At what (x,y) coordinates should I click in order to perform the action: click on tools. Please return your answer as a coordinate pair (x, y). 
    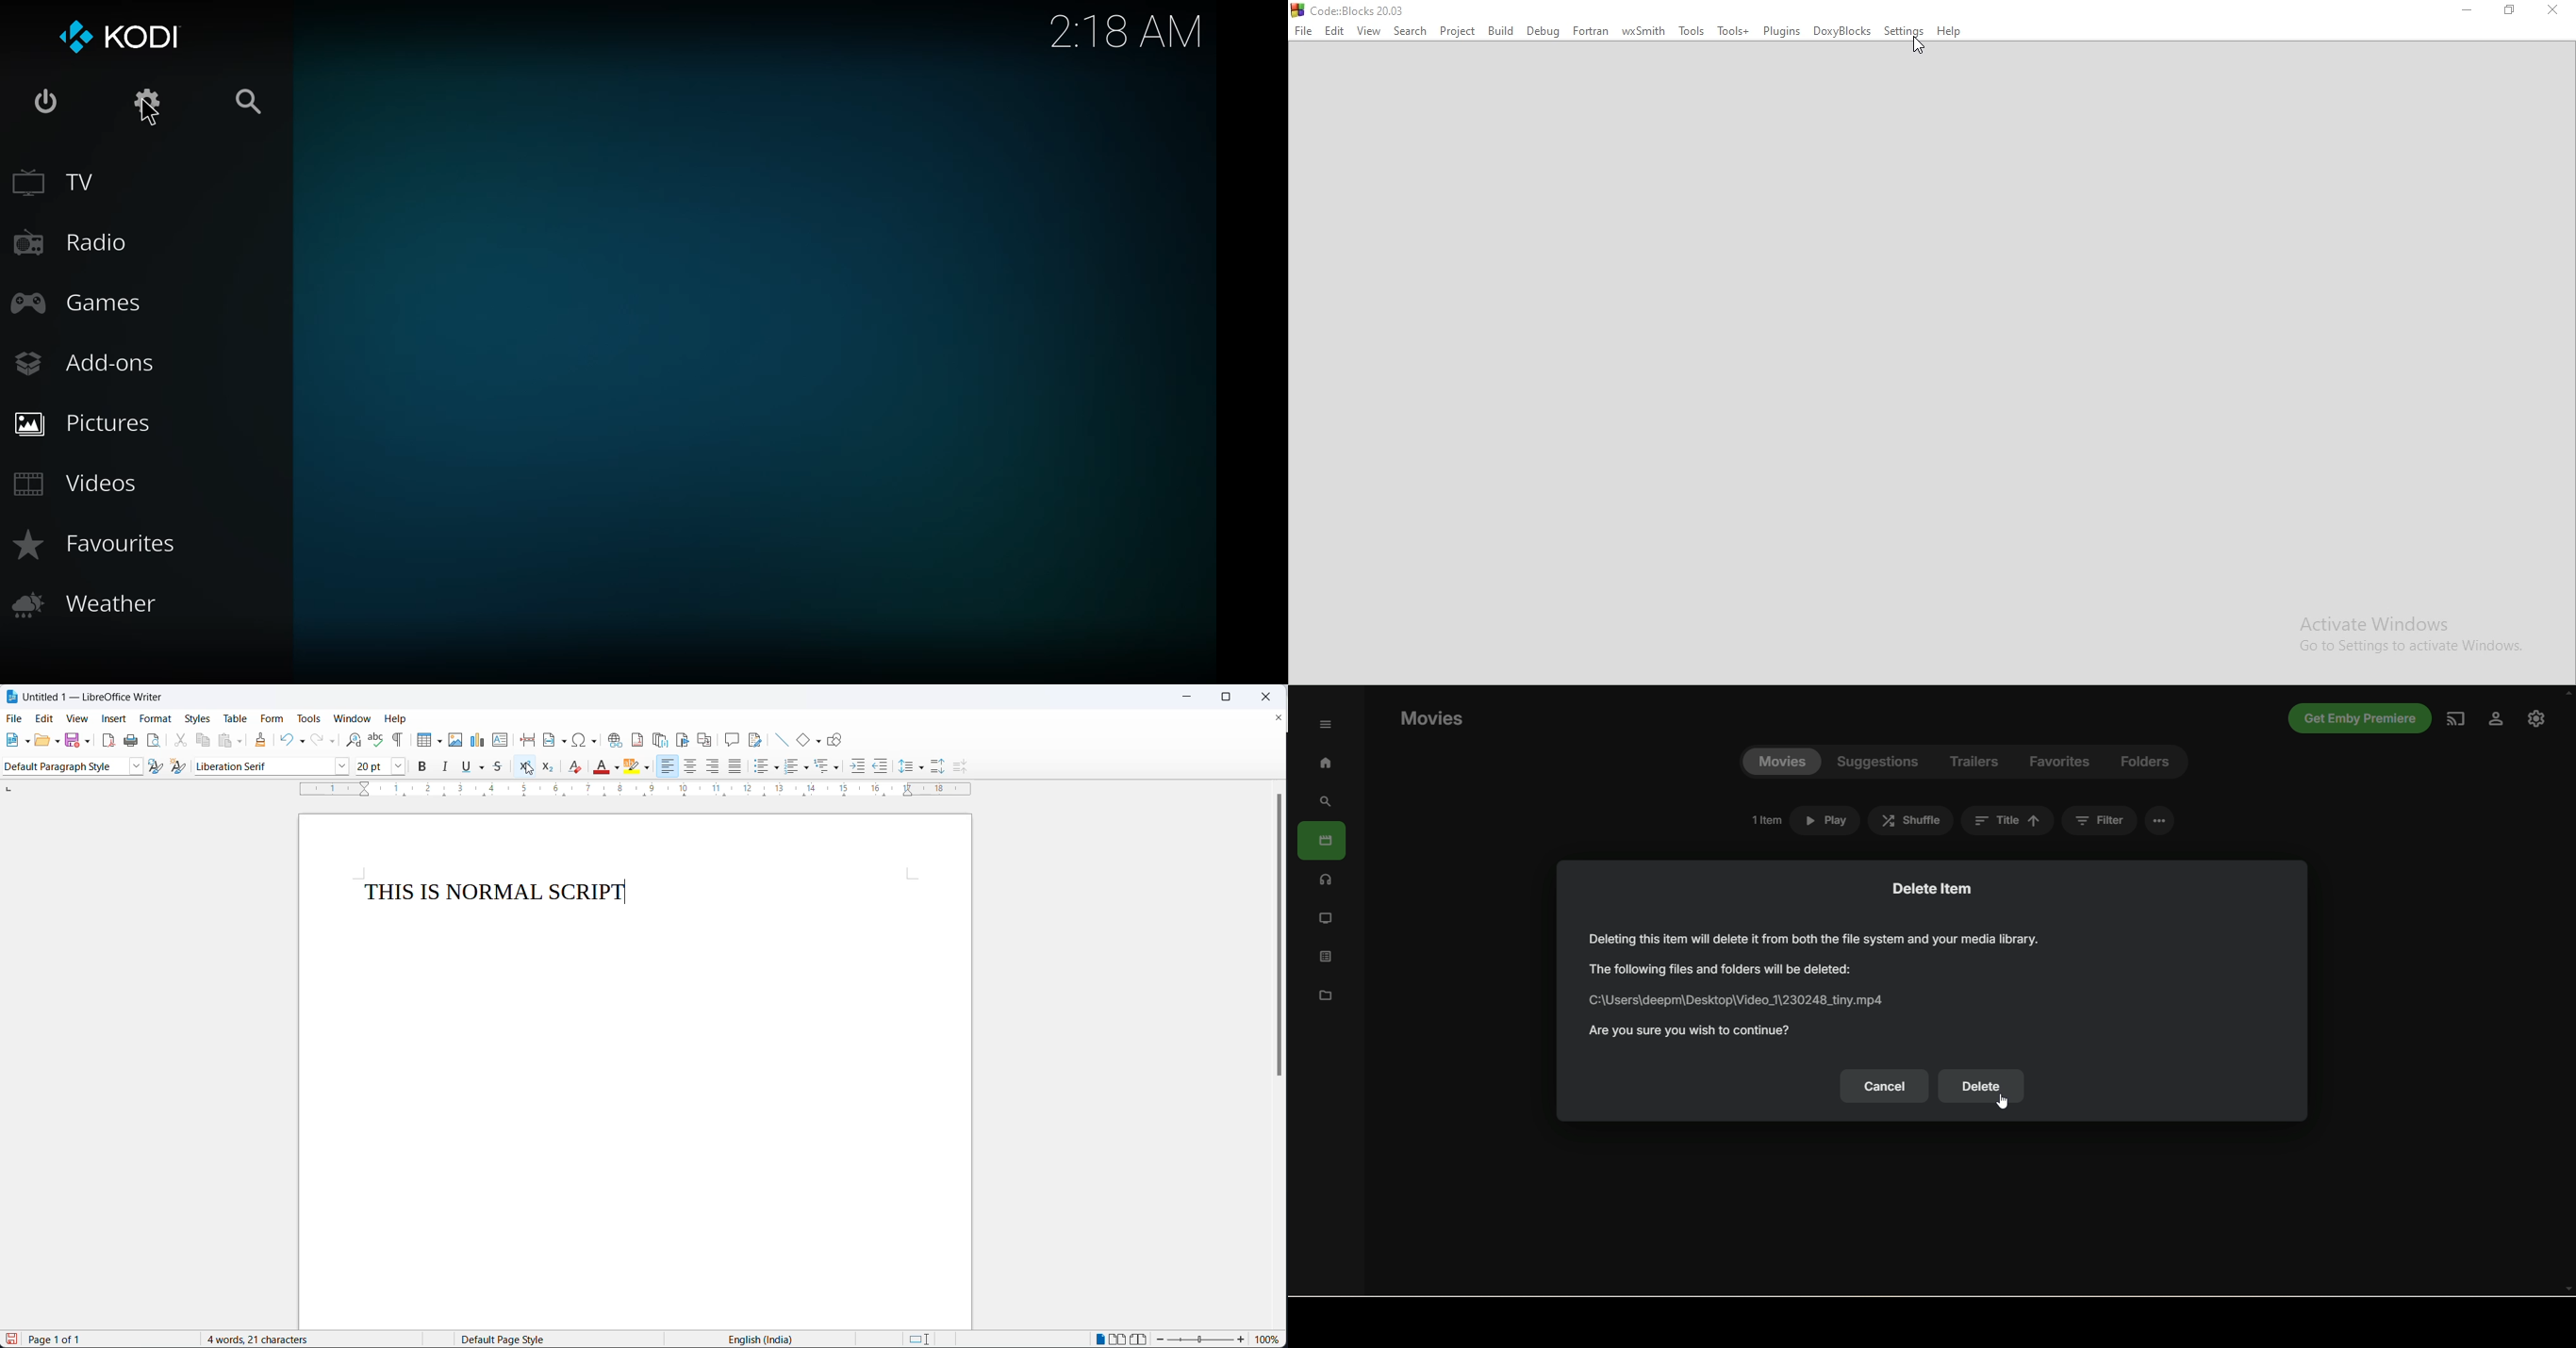
    Looking at the image, I should click on (308, 720).